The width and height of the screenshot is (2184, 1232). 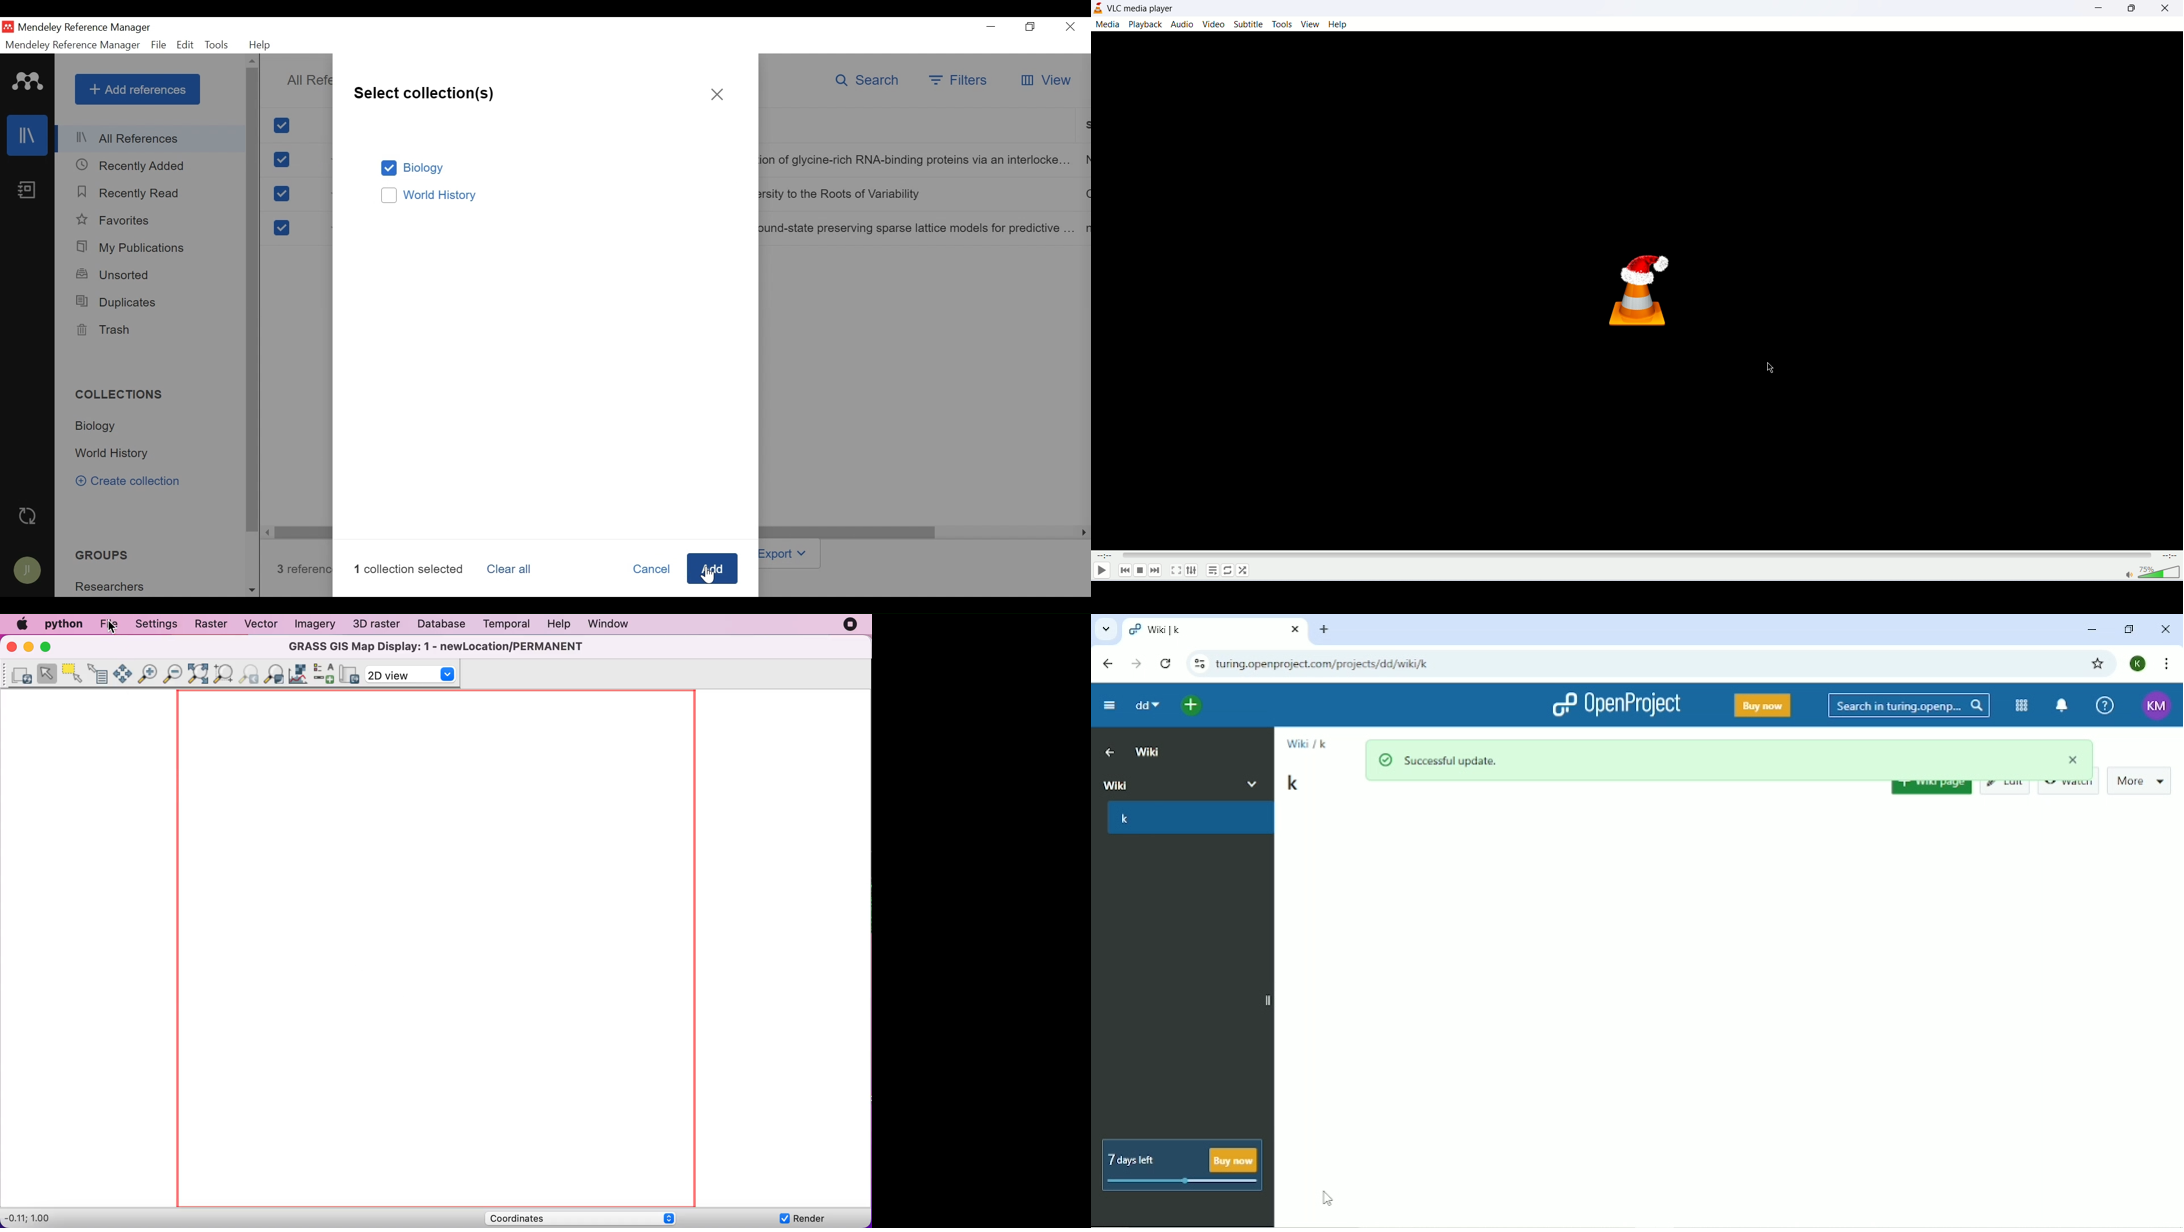 What do you see at coordinates (1149, 751) in the screenshot?
I see `Wiki` at bounding box center [1149, 751].